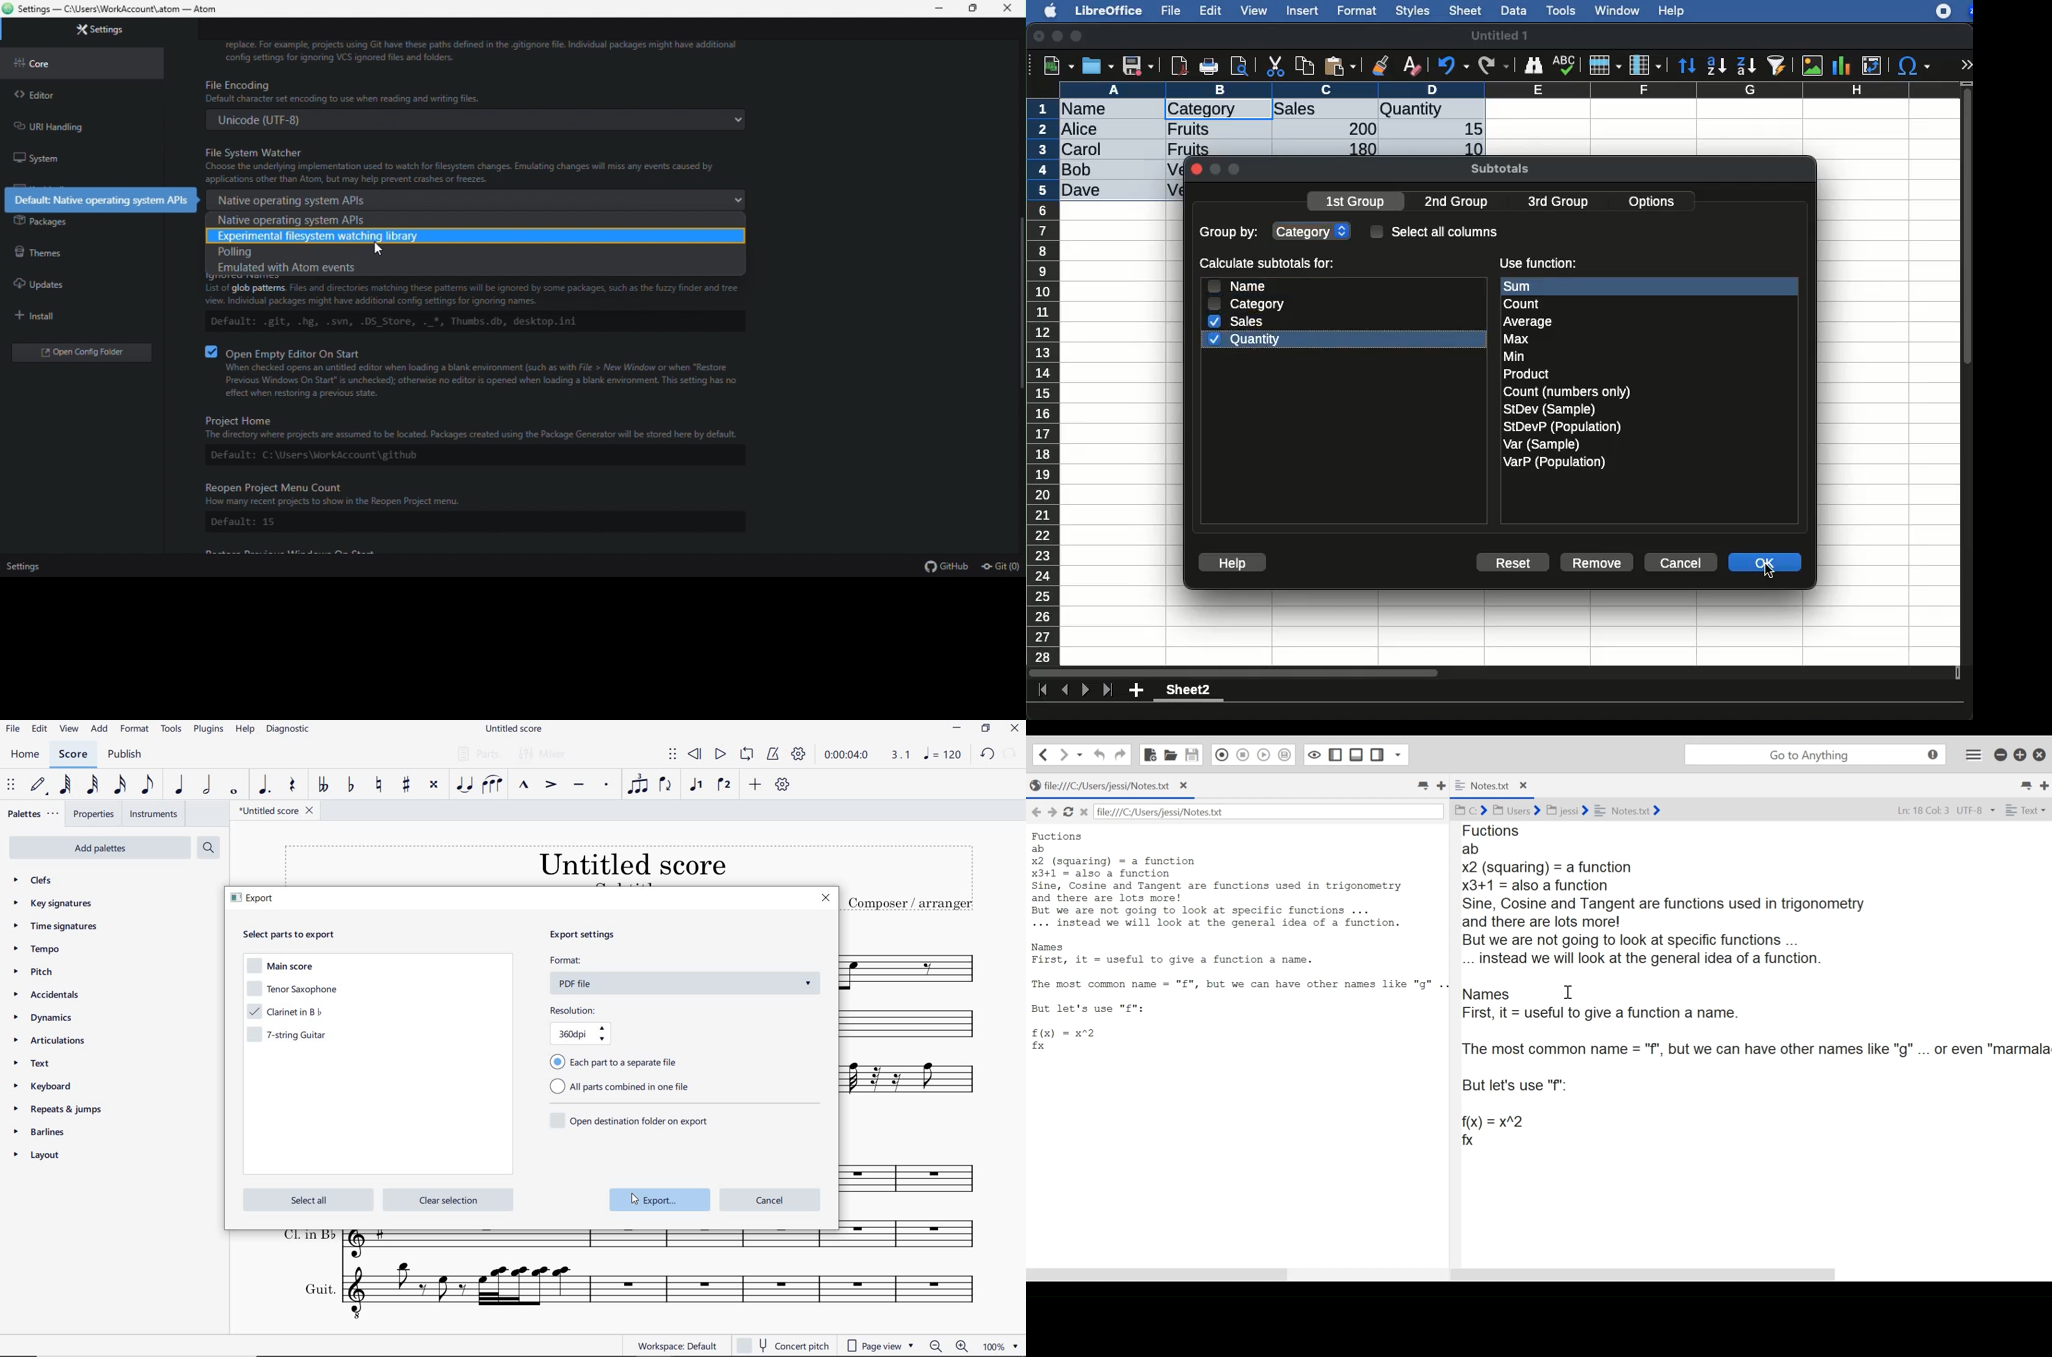 This screenshot has height=1372, width=2072. I want to click on METRONOME, so click(774, 754).